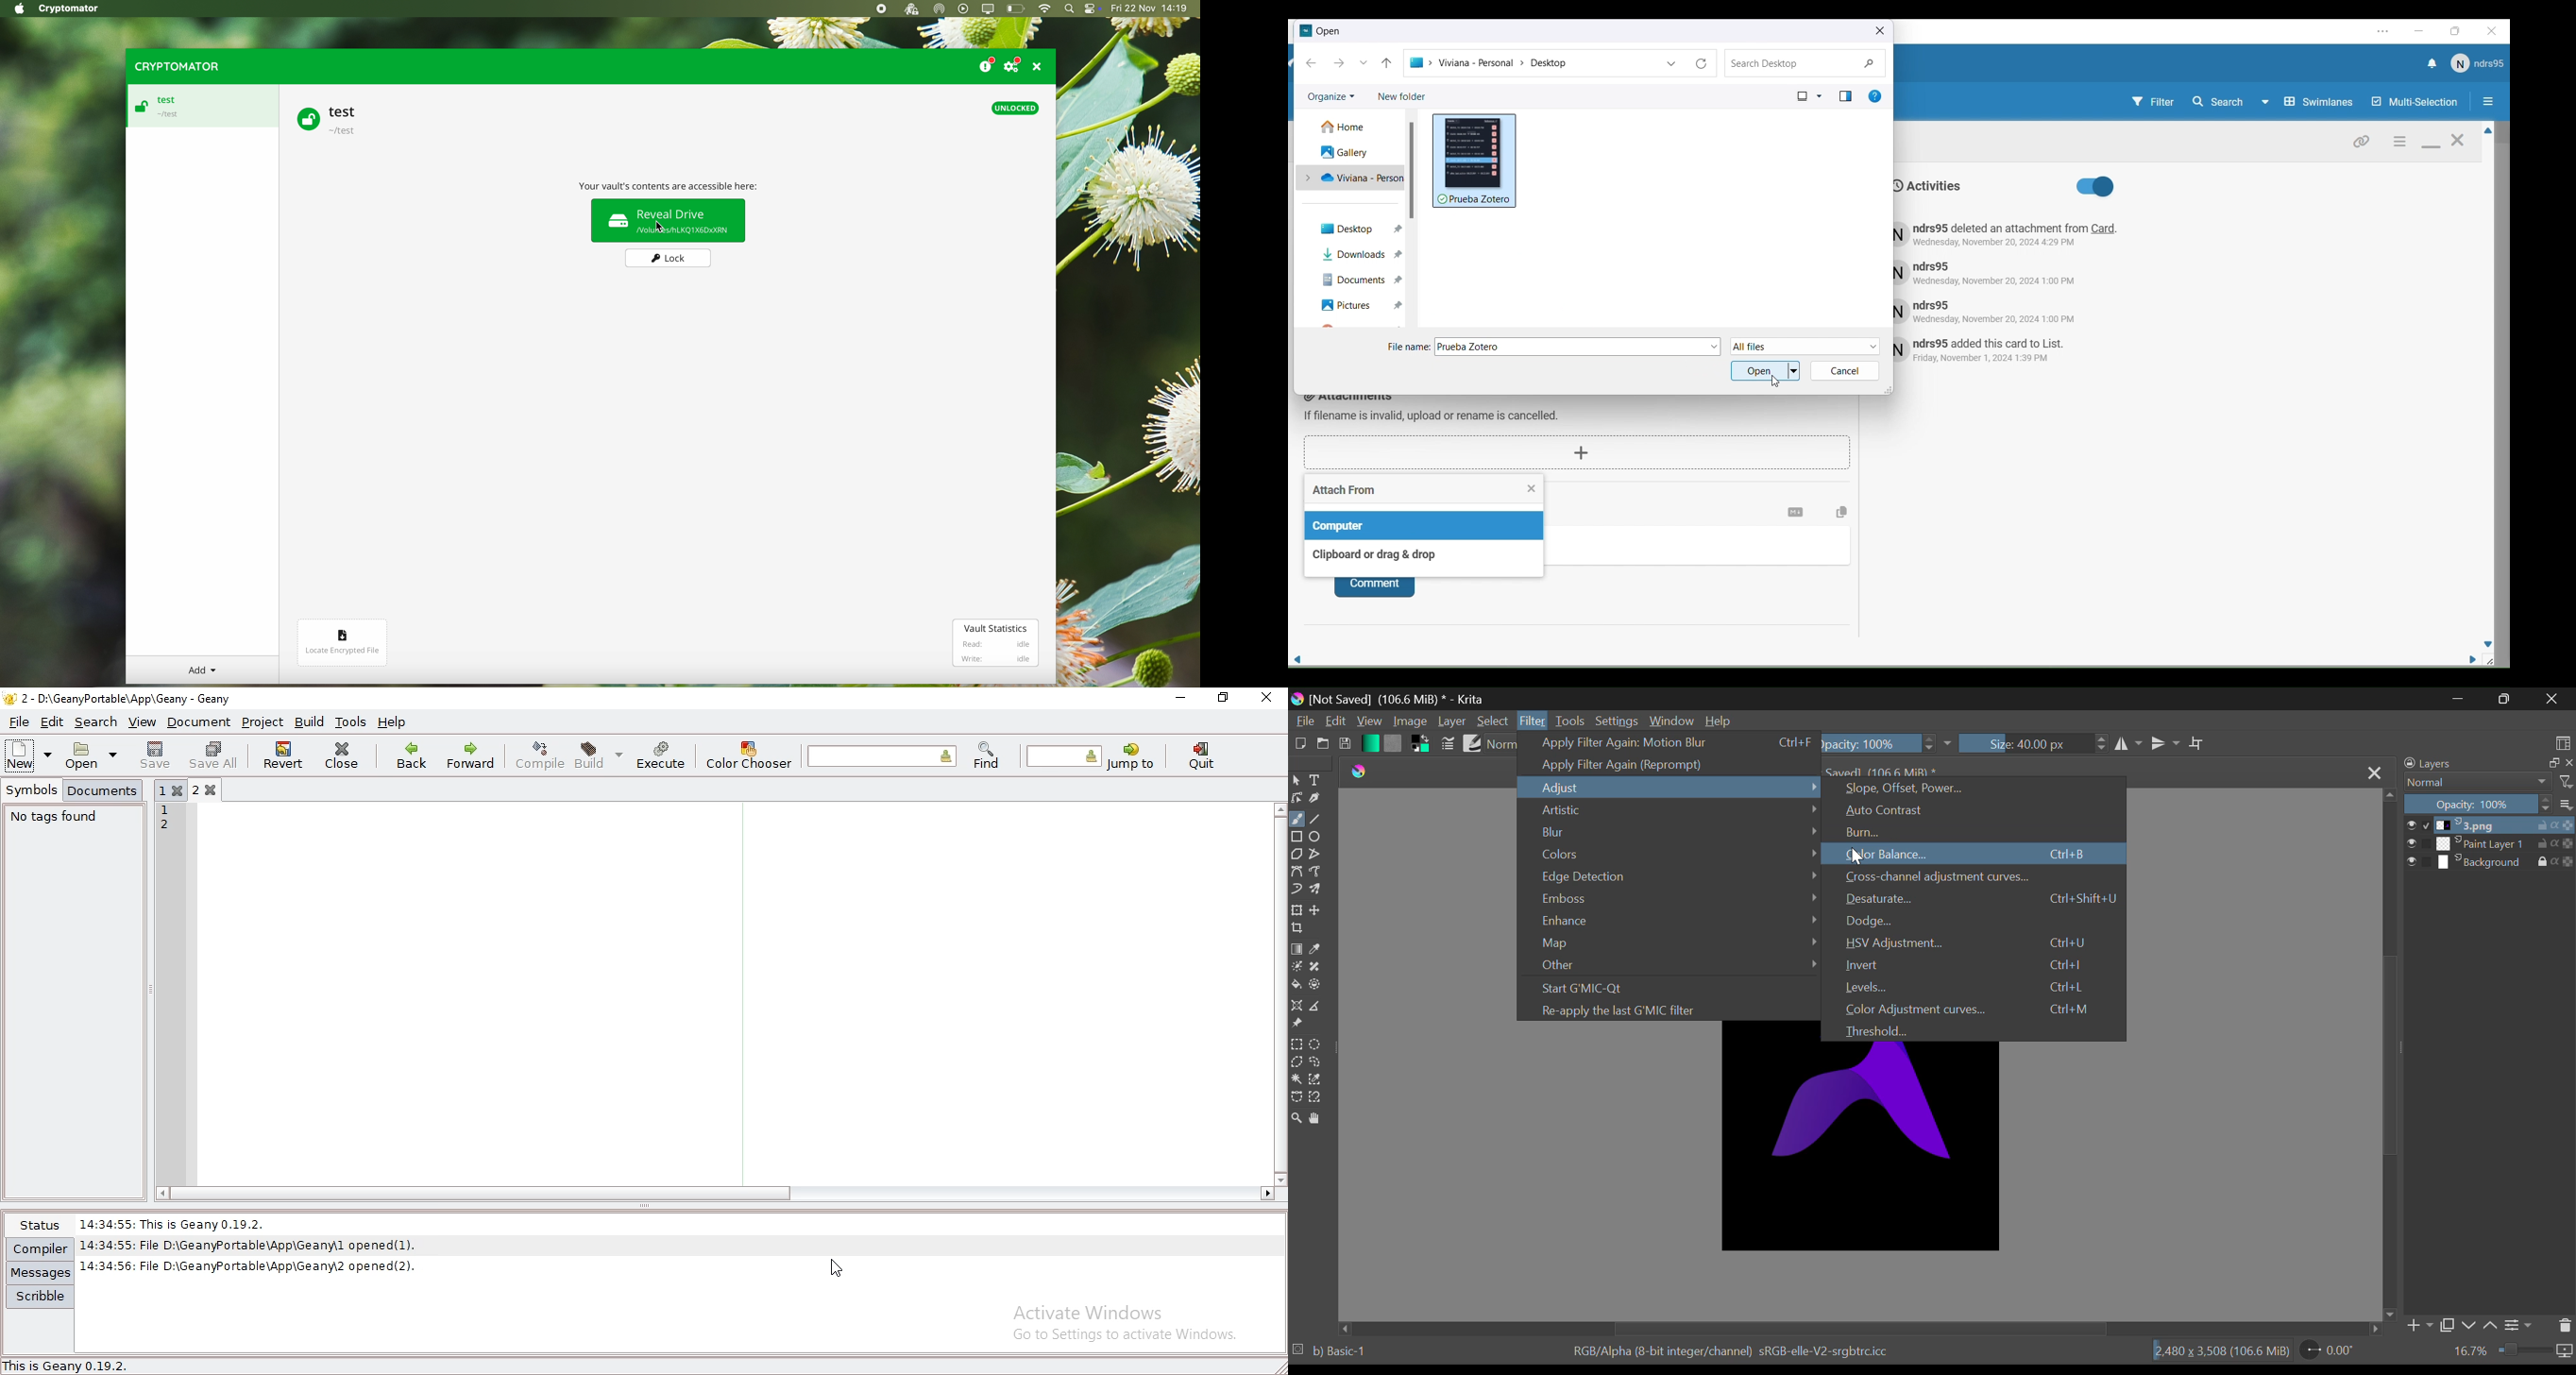 This screenshot has height=1400, width=2576. I want to click on Transform Layer, so click(1297, 911).